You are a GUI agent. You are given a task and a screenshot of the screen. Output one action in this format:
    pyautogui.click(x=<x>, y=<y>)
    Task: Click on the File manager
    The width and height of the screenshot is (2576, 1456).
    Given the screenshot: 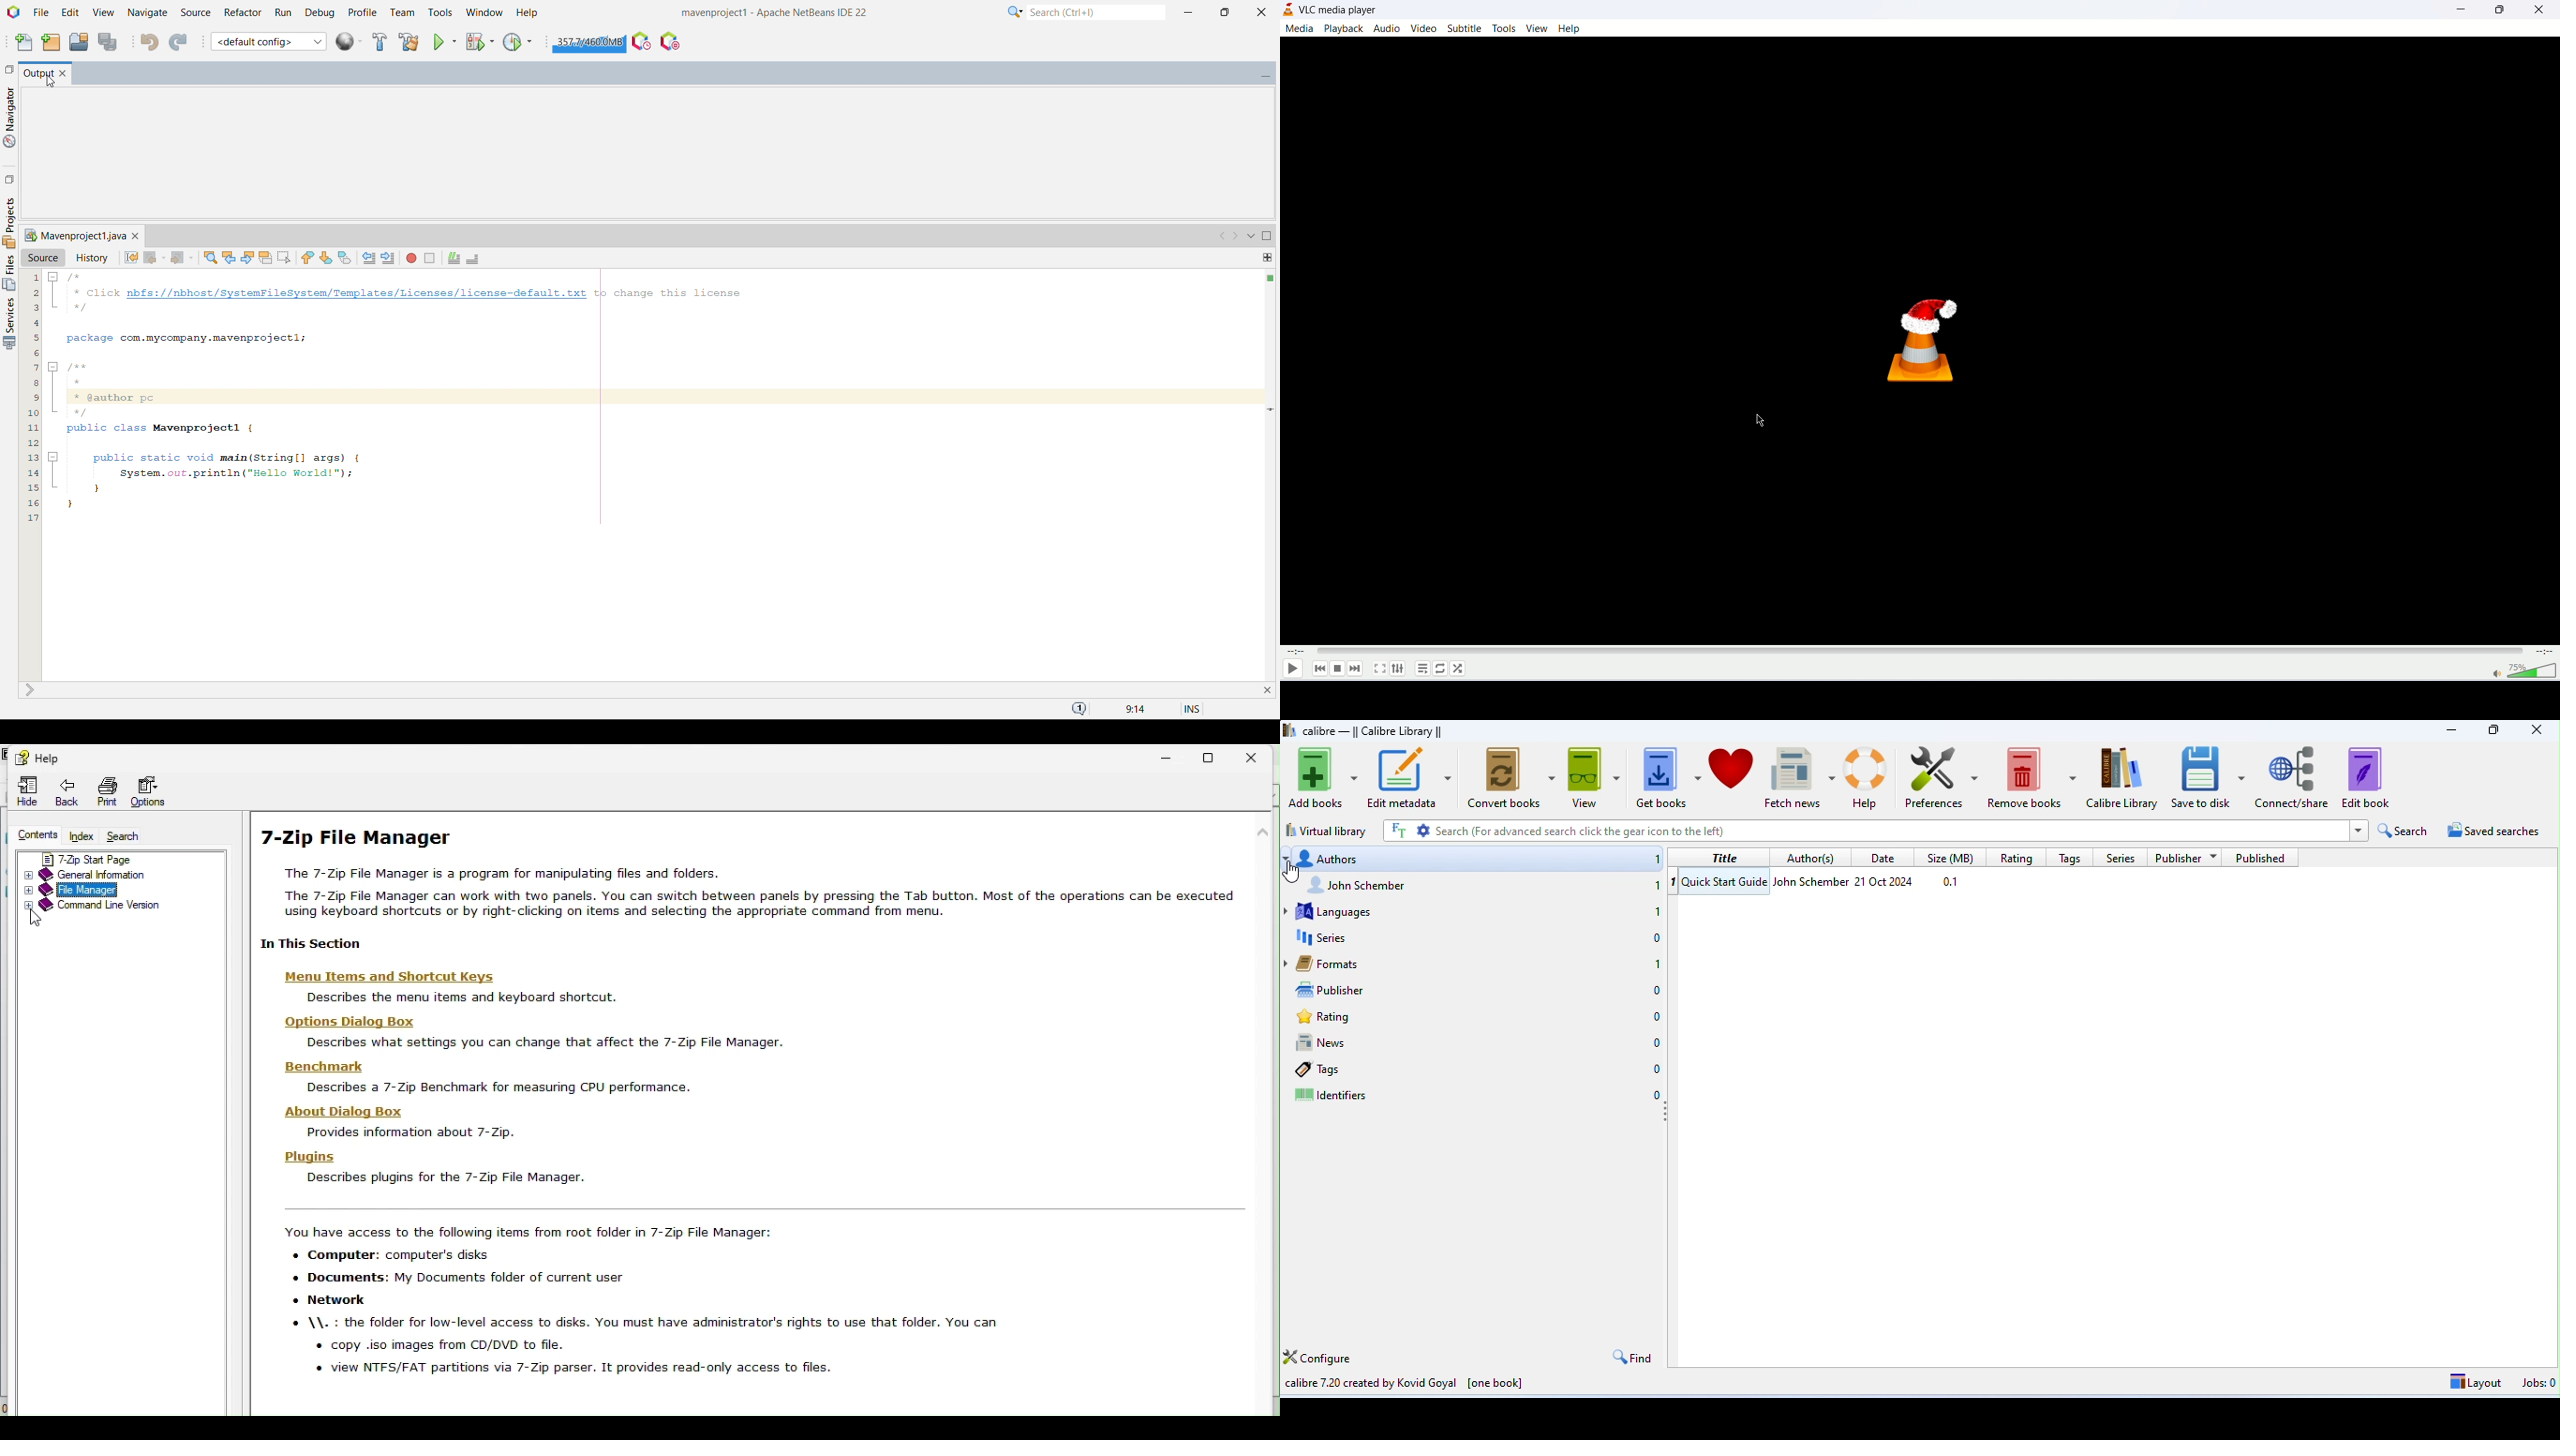 What is the action you would take?
    pyautogui.click(x=109, y=890)
    